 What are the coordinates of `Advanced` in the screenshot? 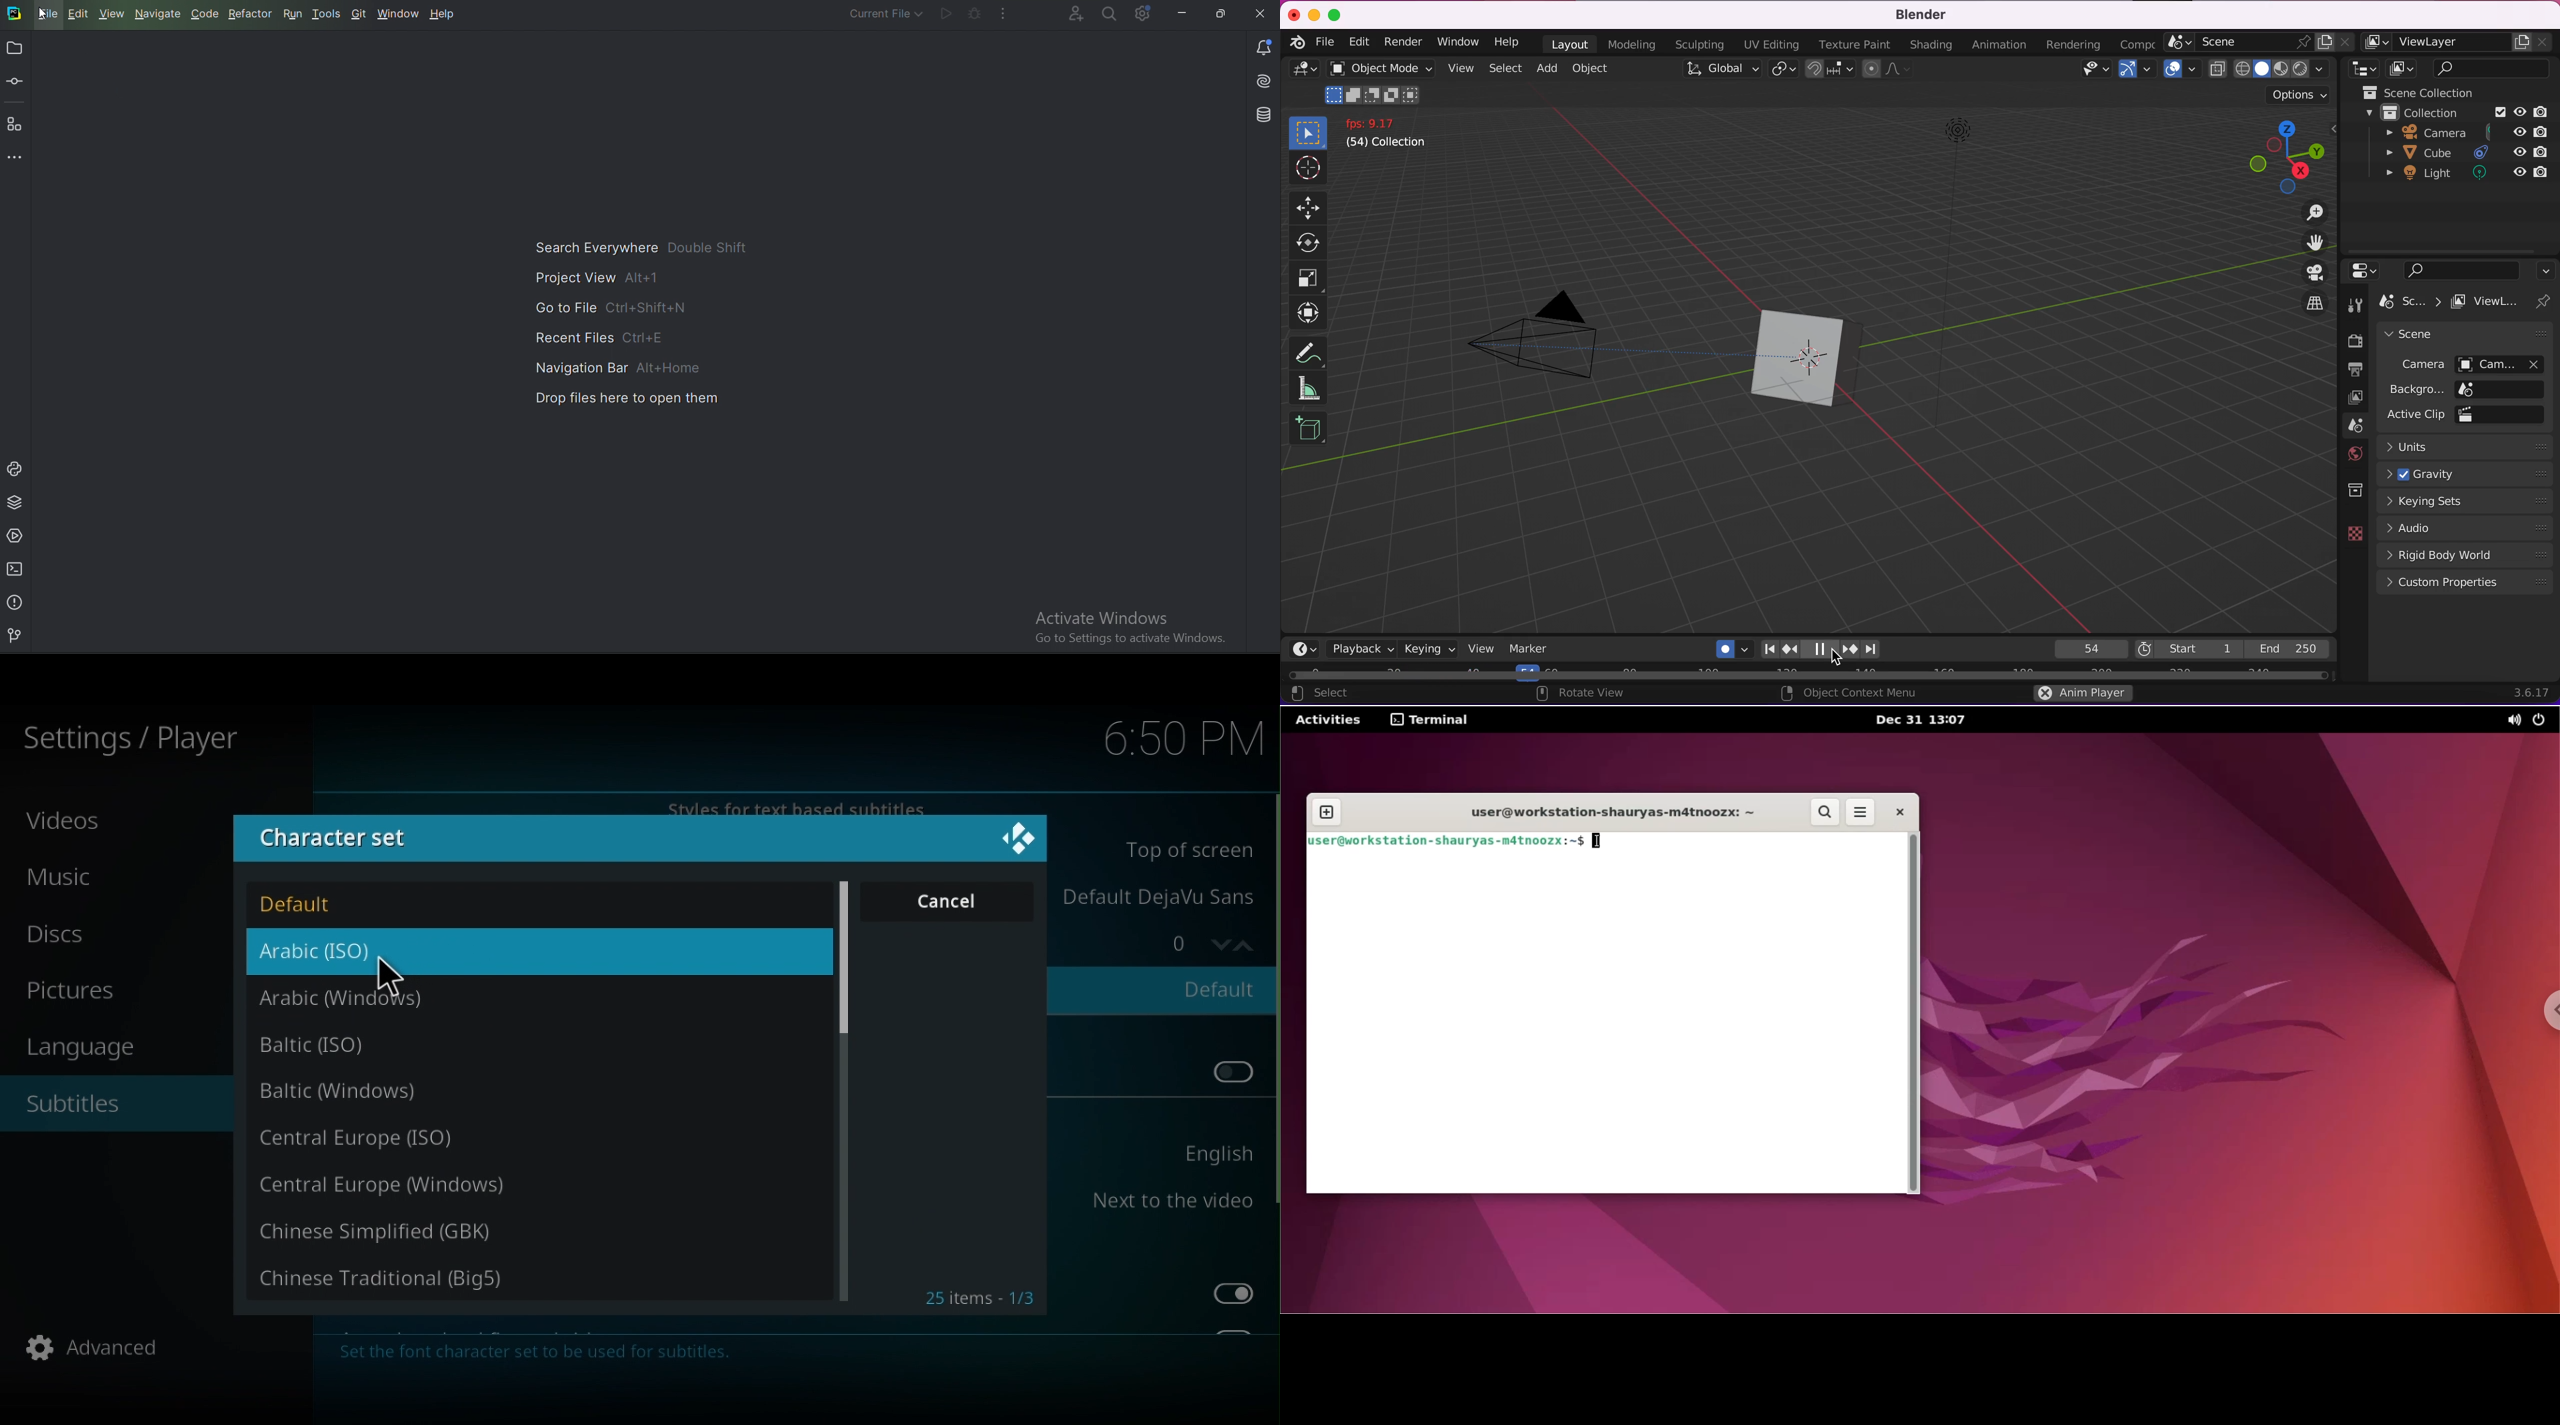 It's located at (102, 1349).